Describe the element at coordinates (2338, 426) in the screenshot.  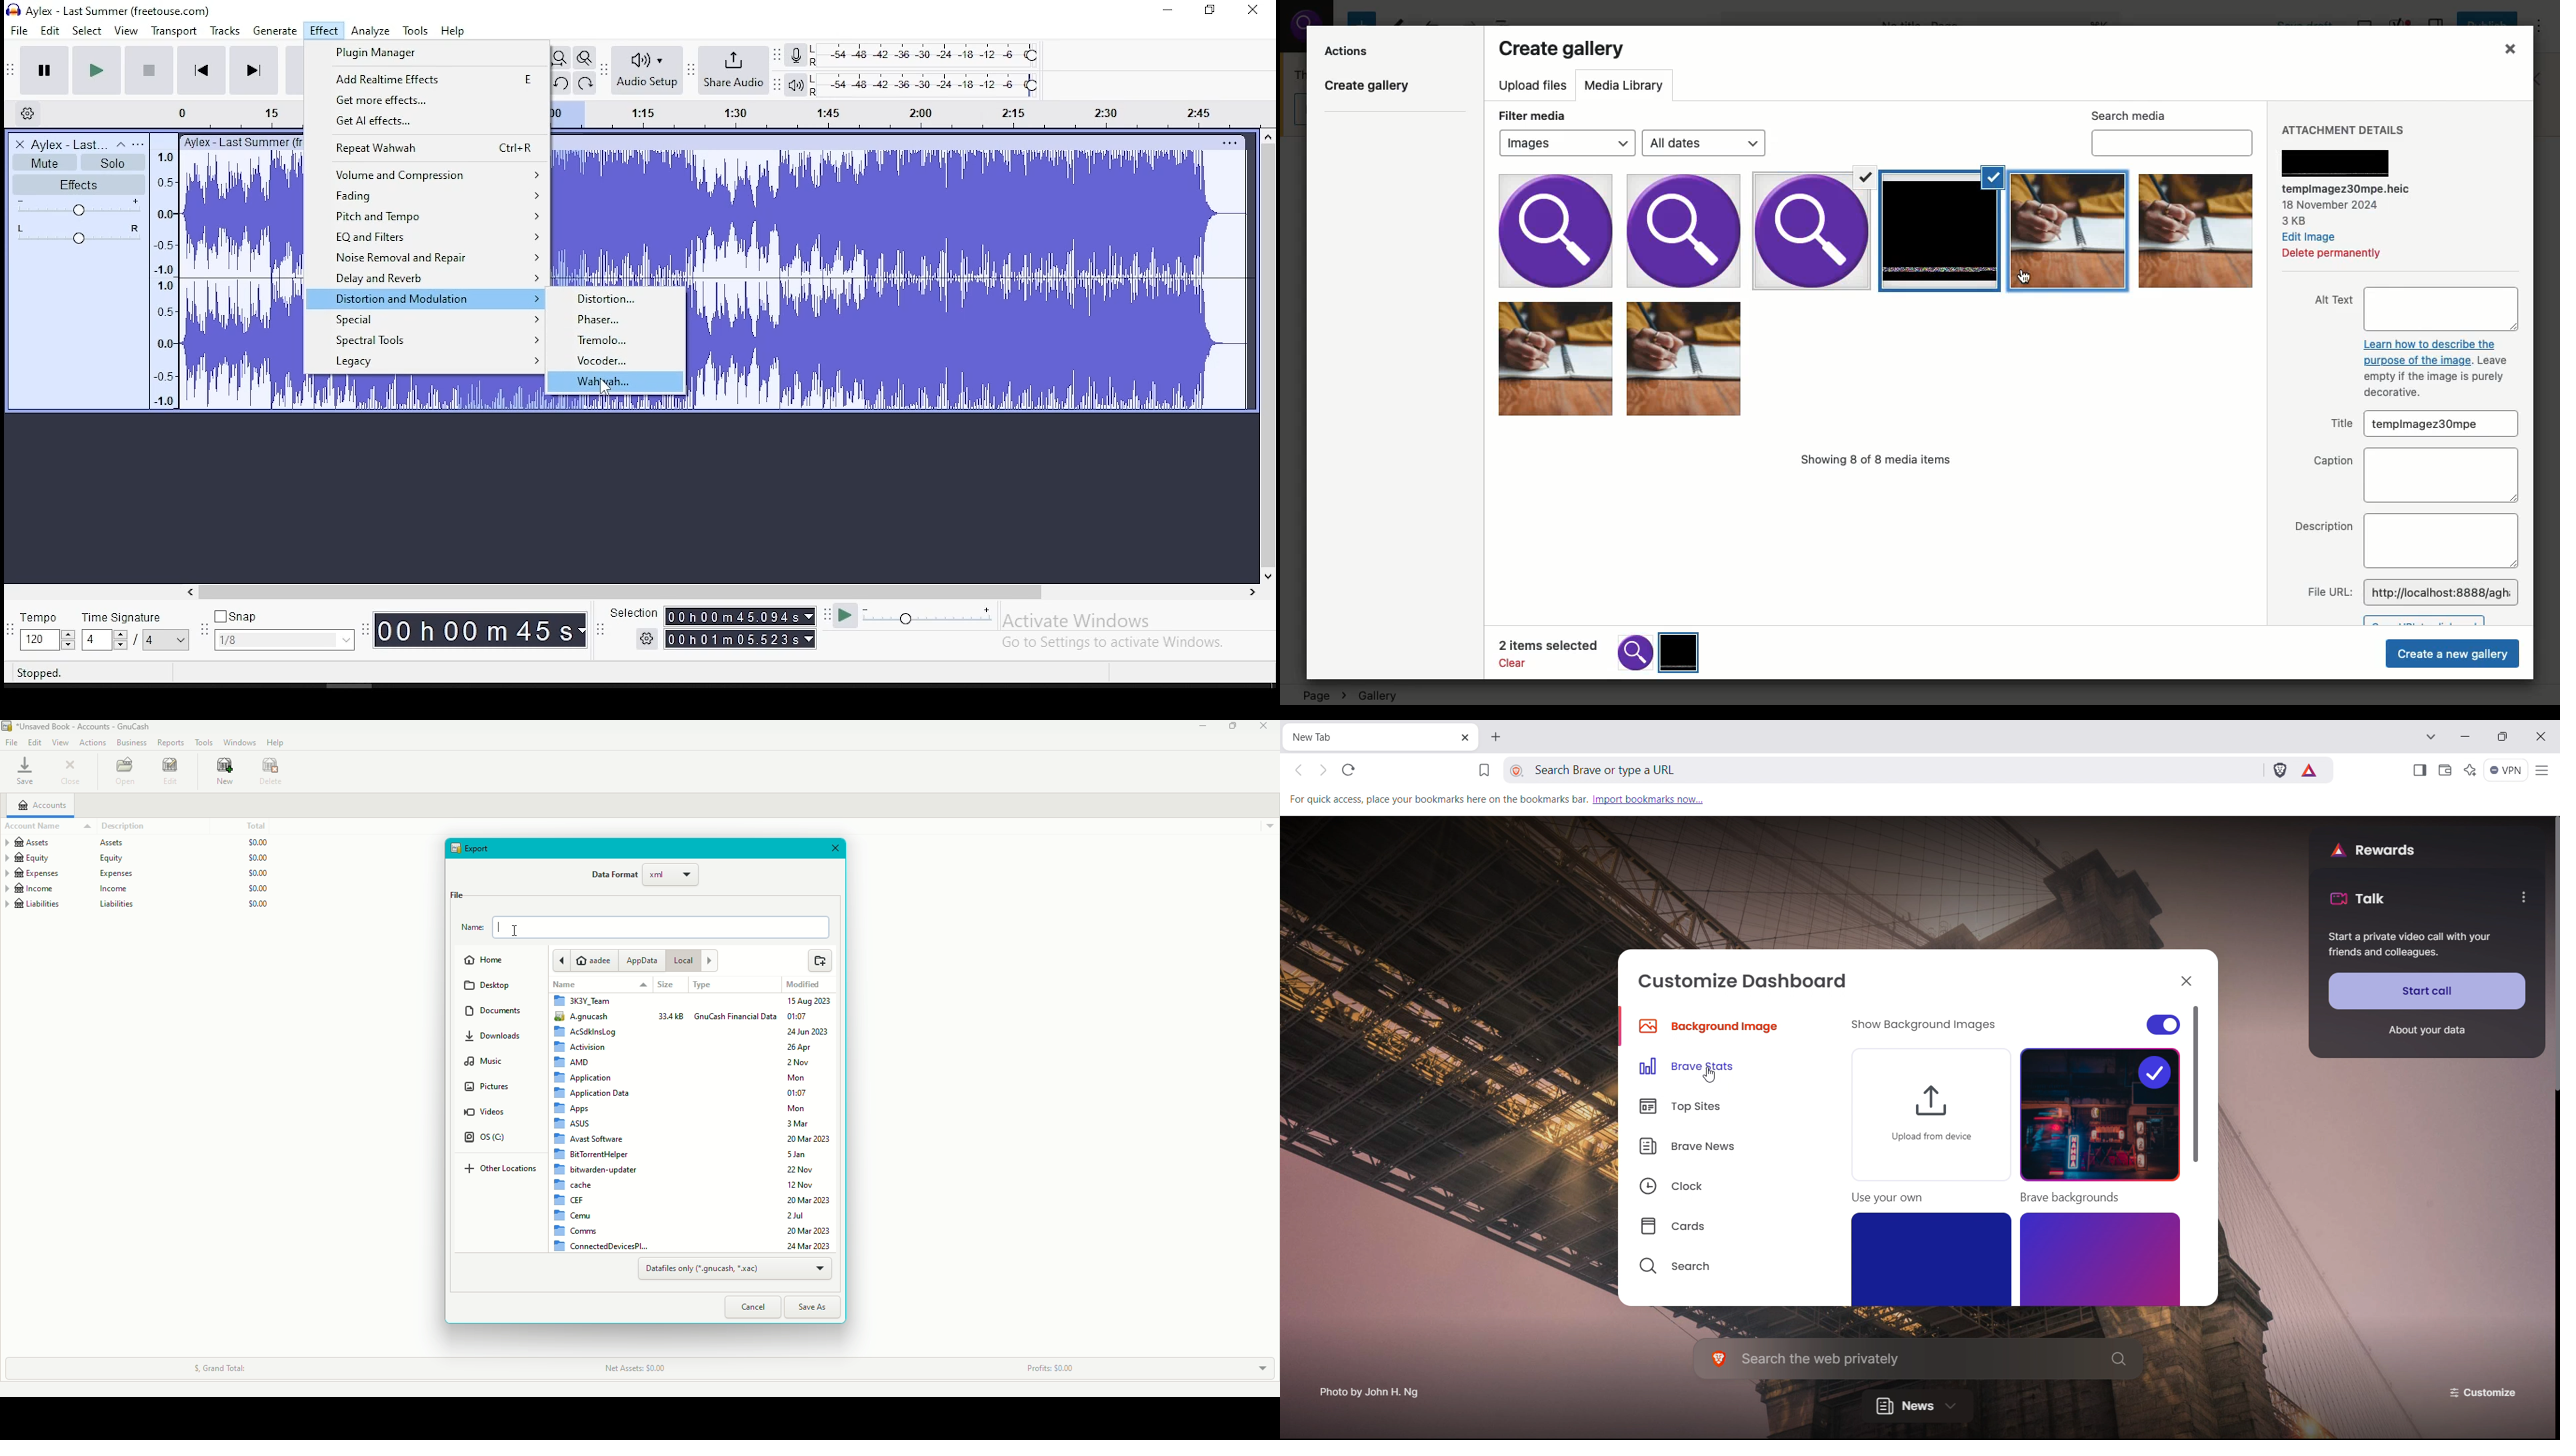
I see `Title` at that location.